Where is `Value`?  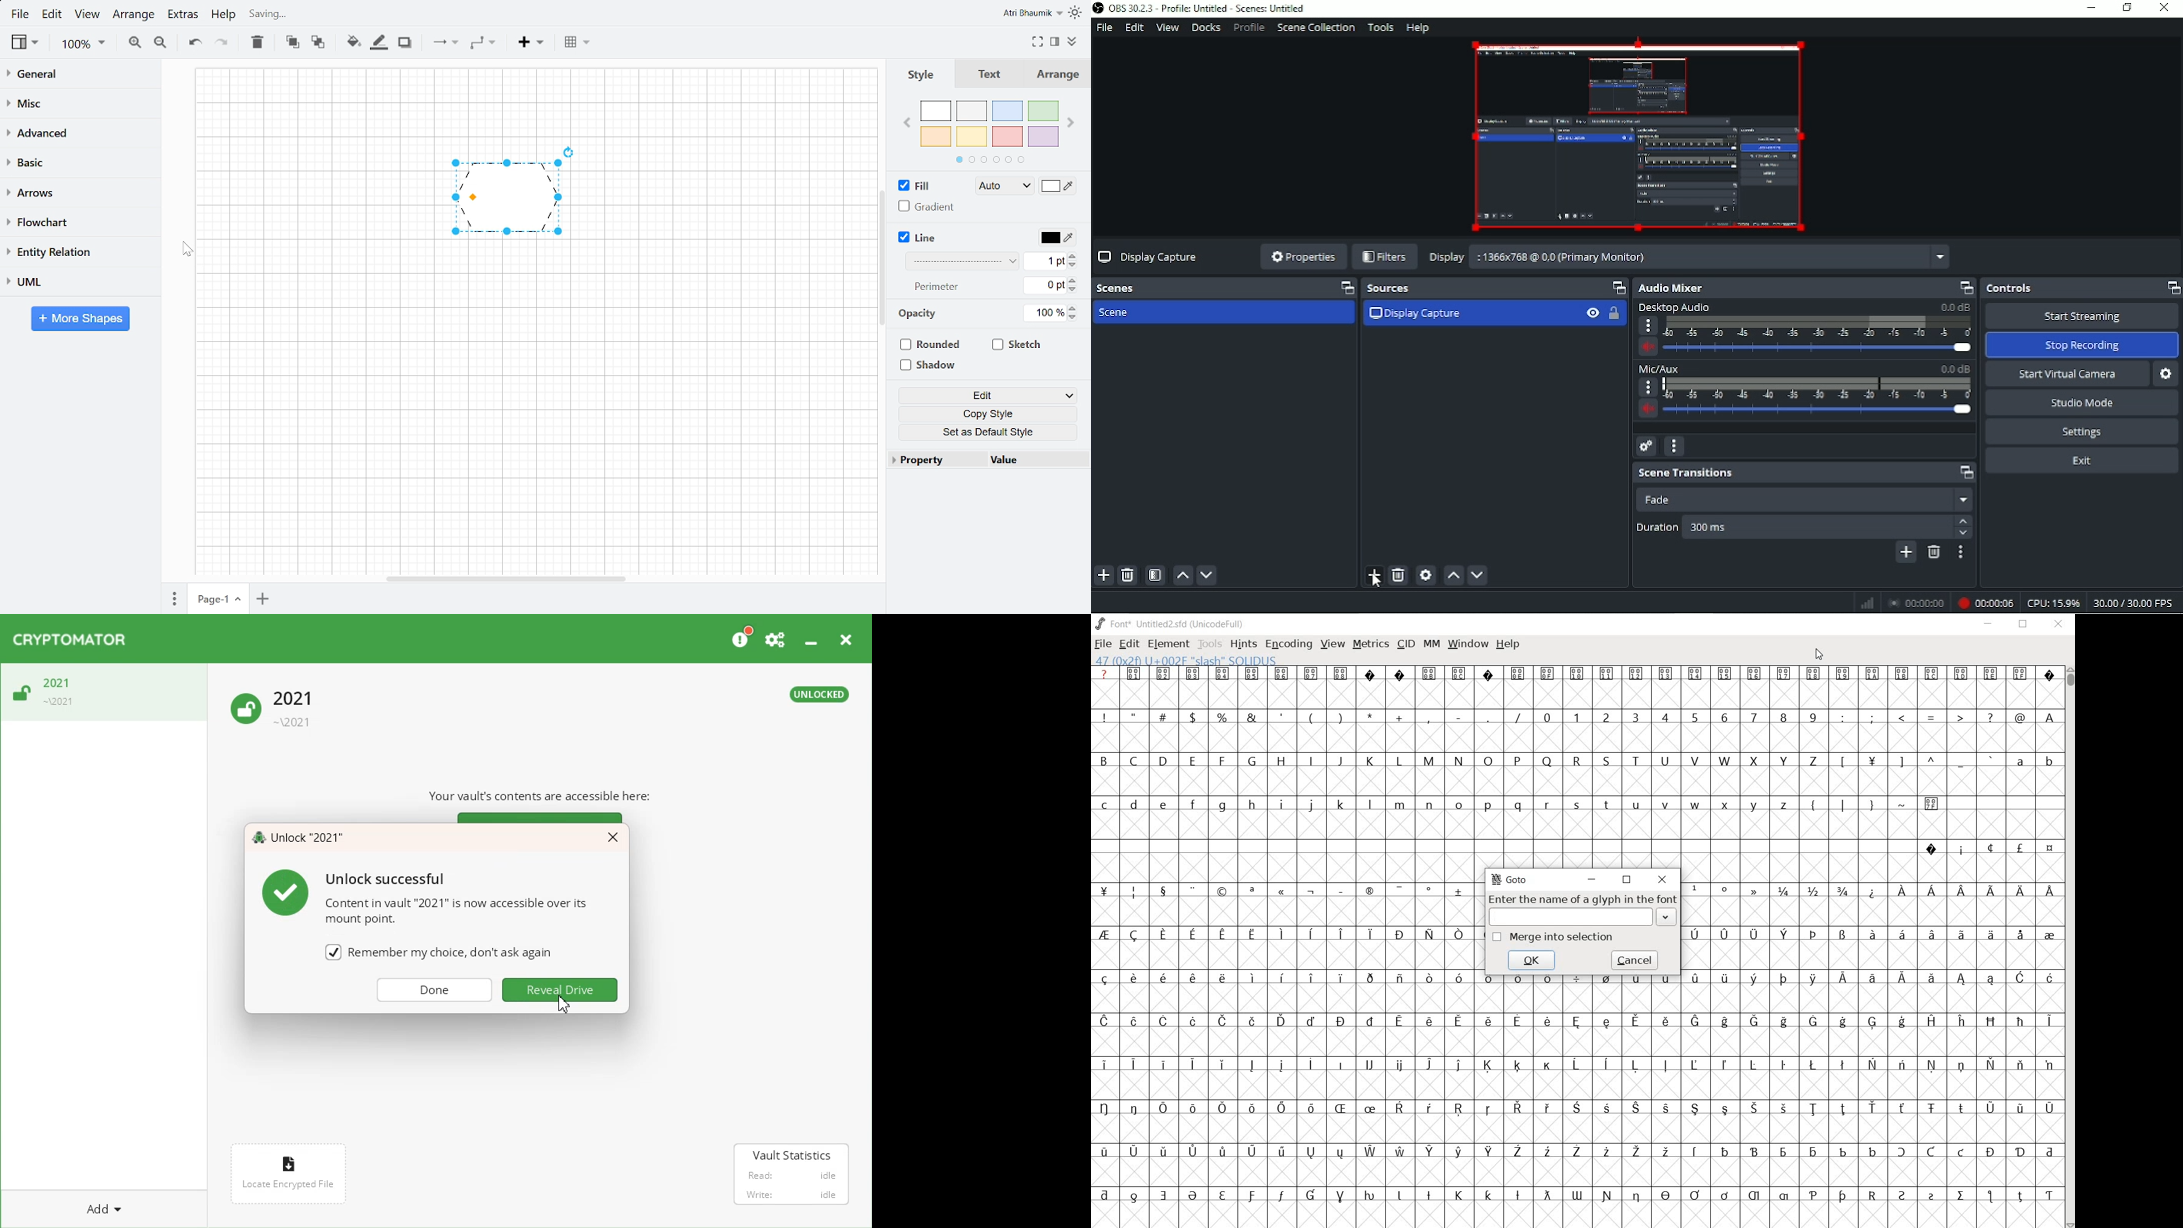 Value is located at coordinates (1040, 460).